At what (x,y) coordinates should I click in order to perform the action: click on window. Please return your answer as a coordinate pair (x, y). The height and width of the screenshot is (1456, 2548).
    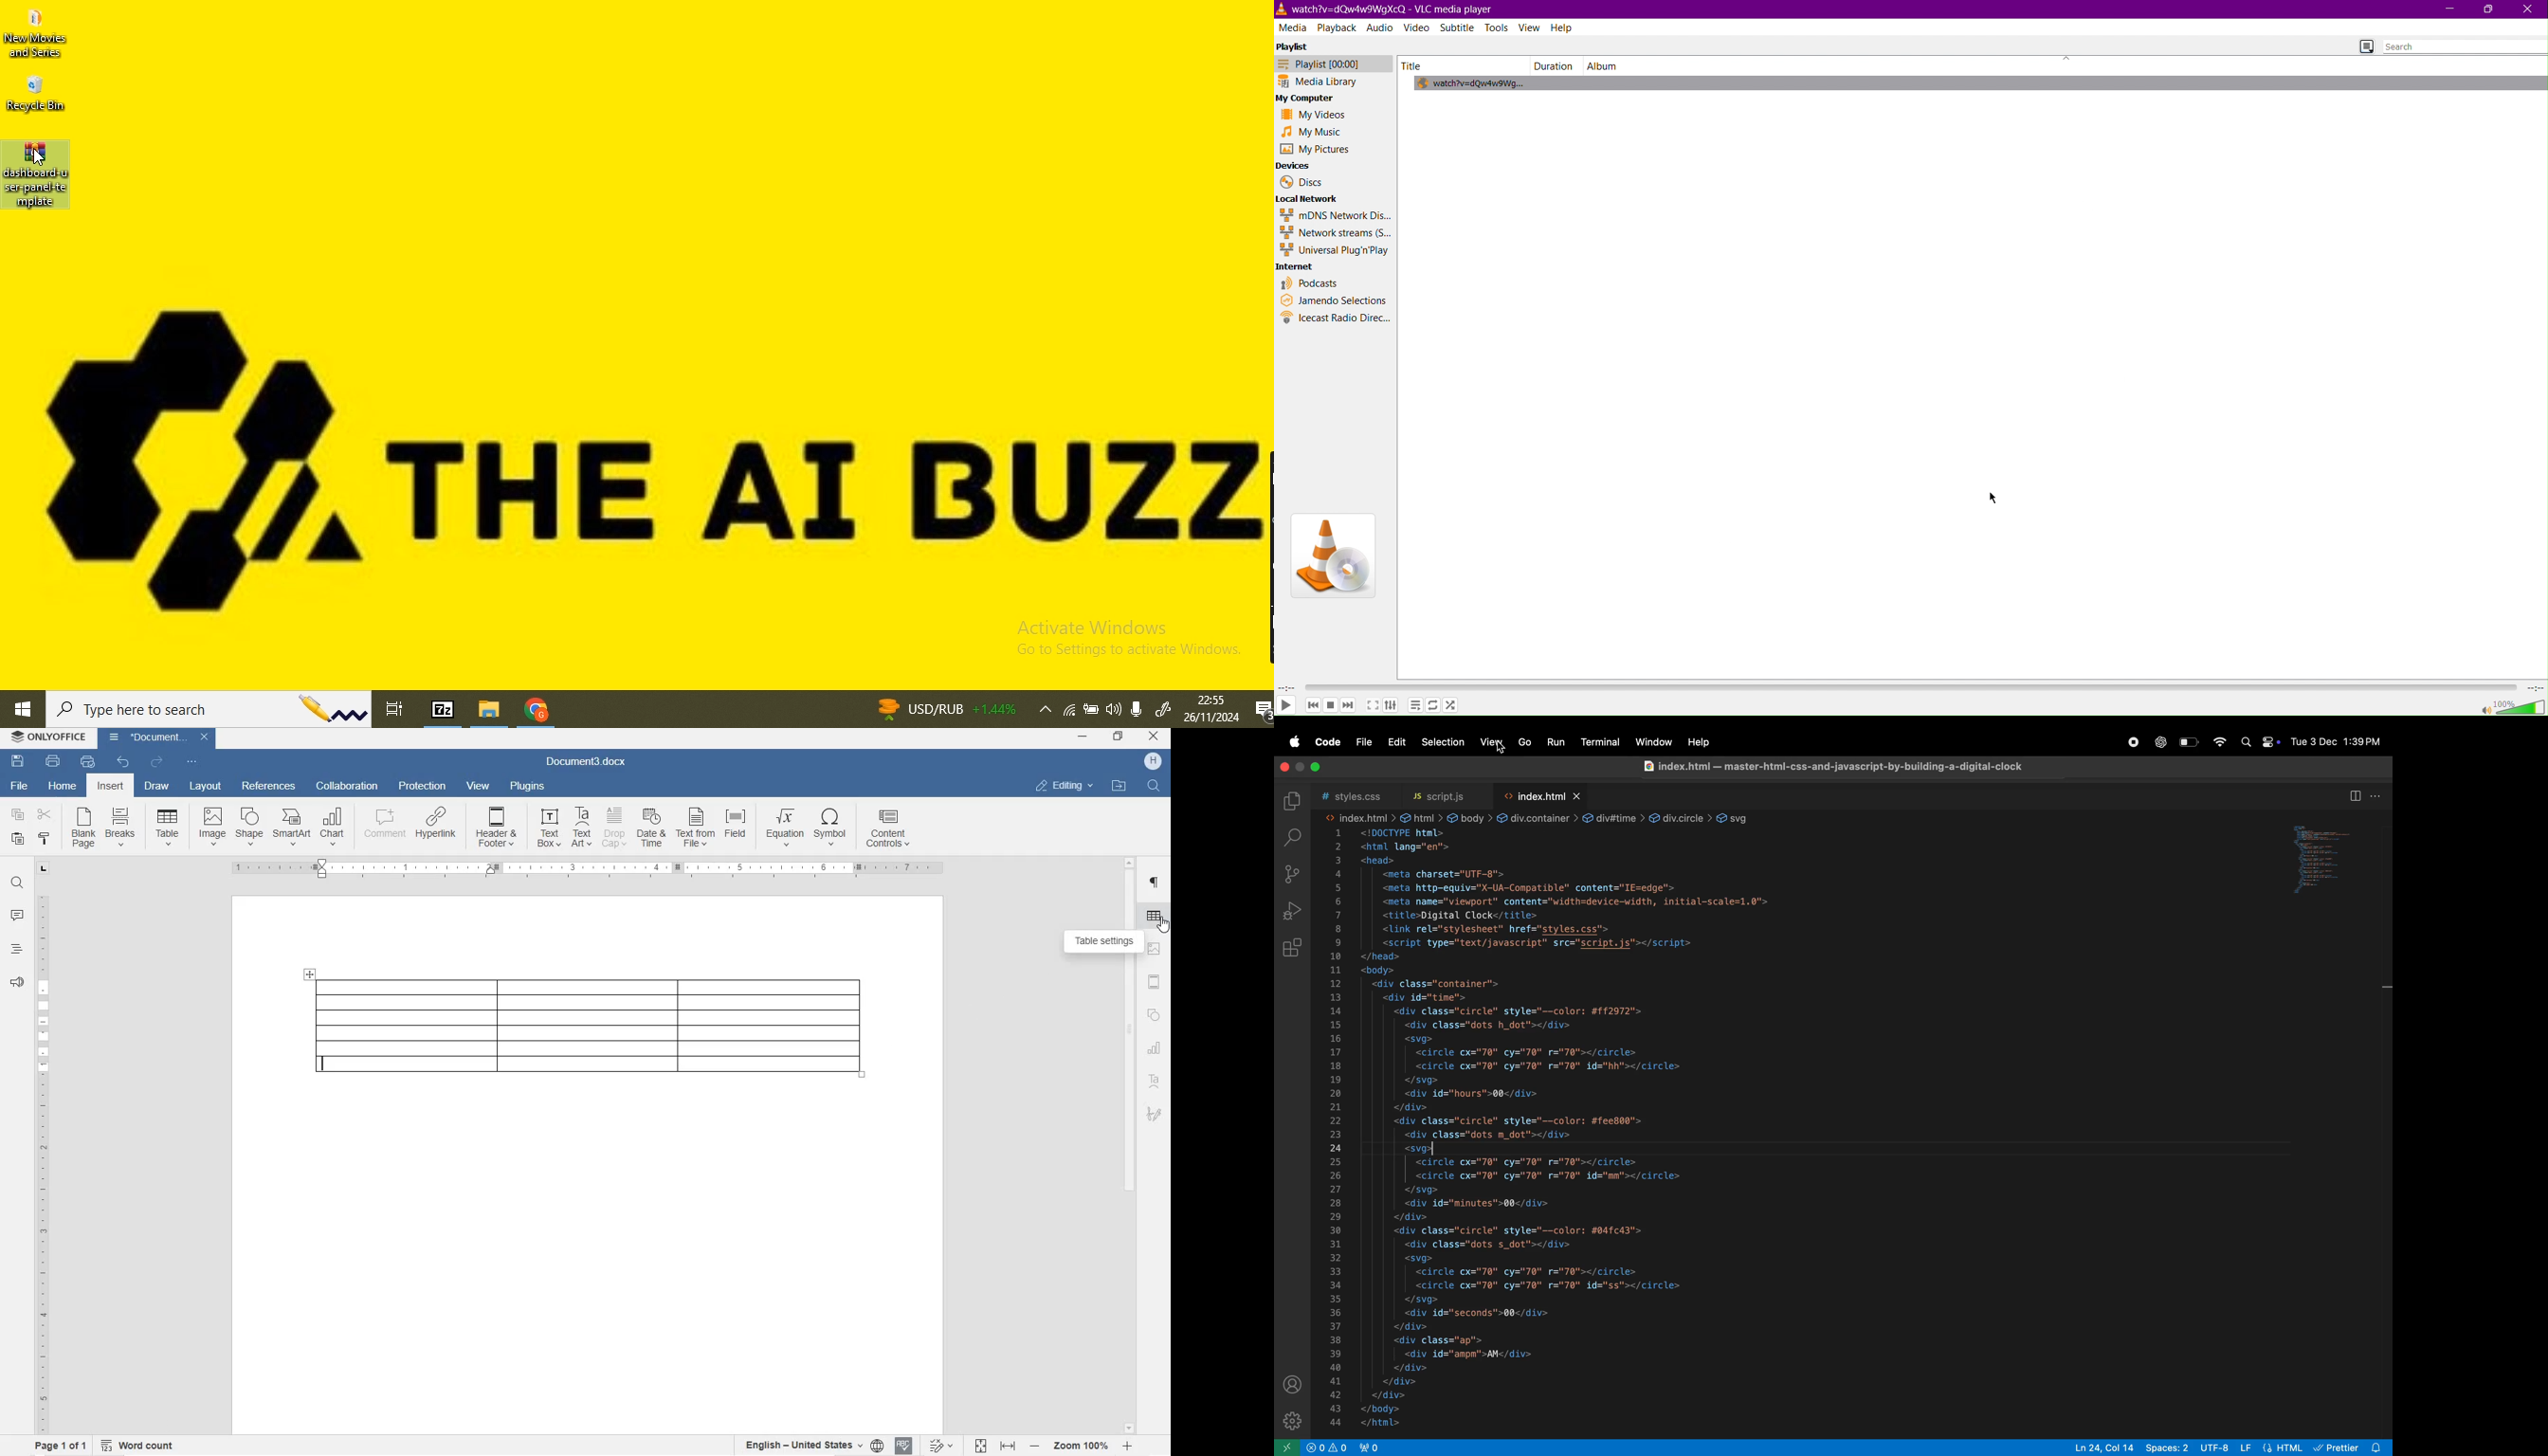
    Looking at the image, I should click on (1652, 742).